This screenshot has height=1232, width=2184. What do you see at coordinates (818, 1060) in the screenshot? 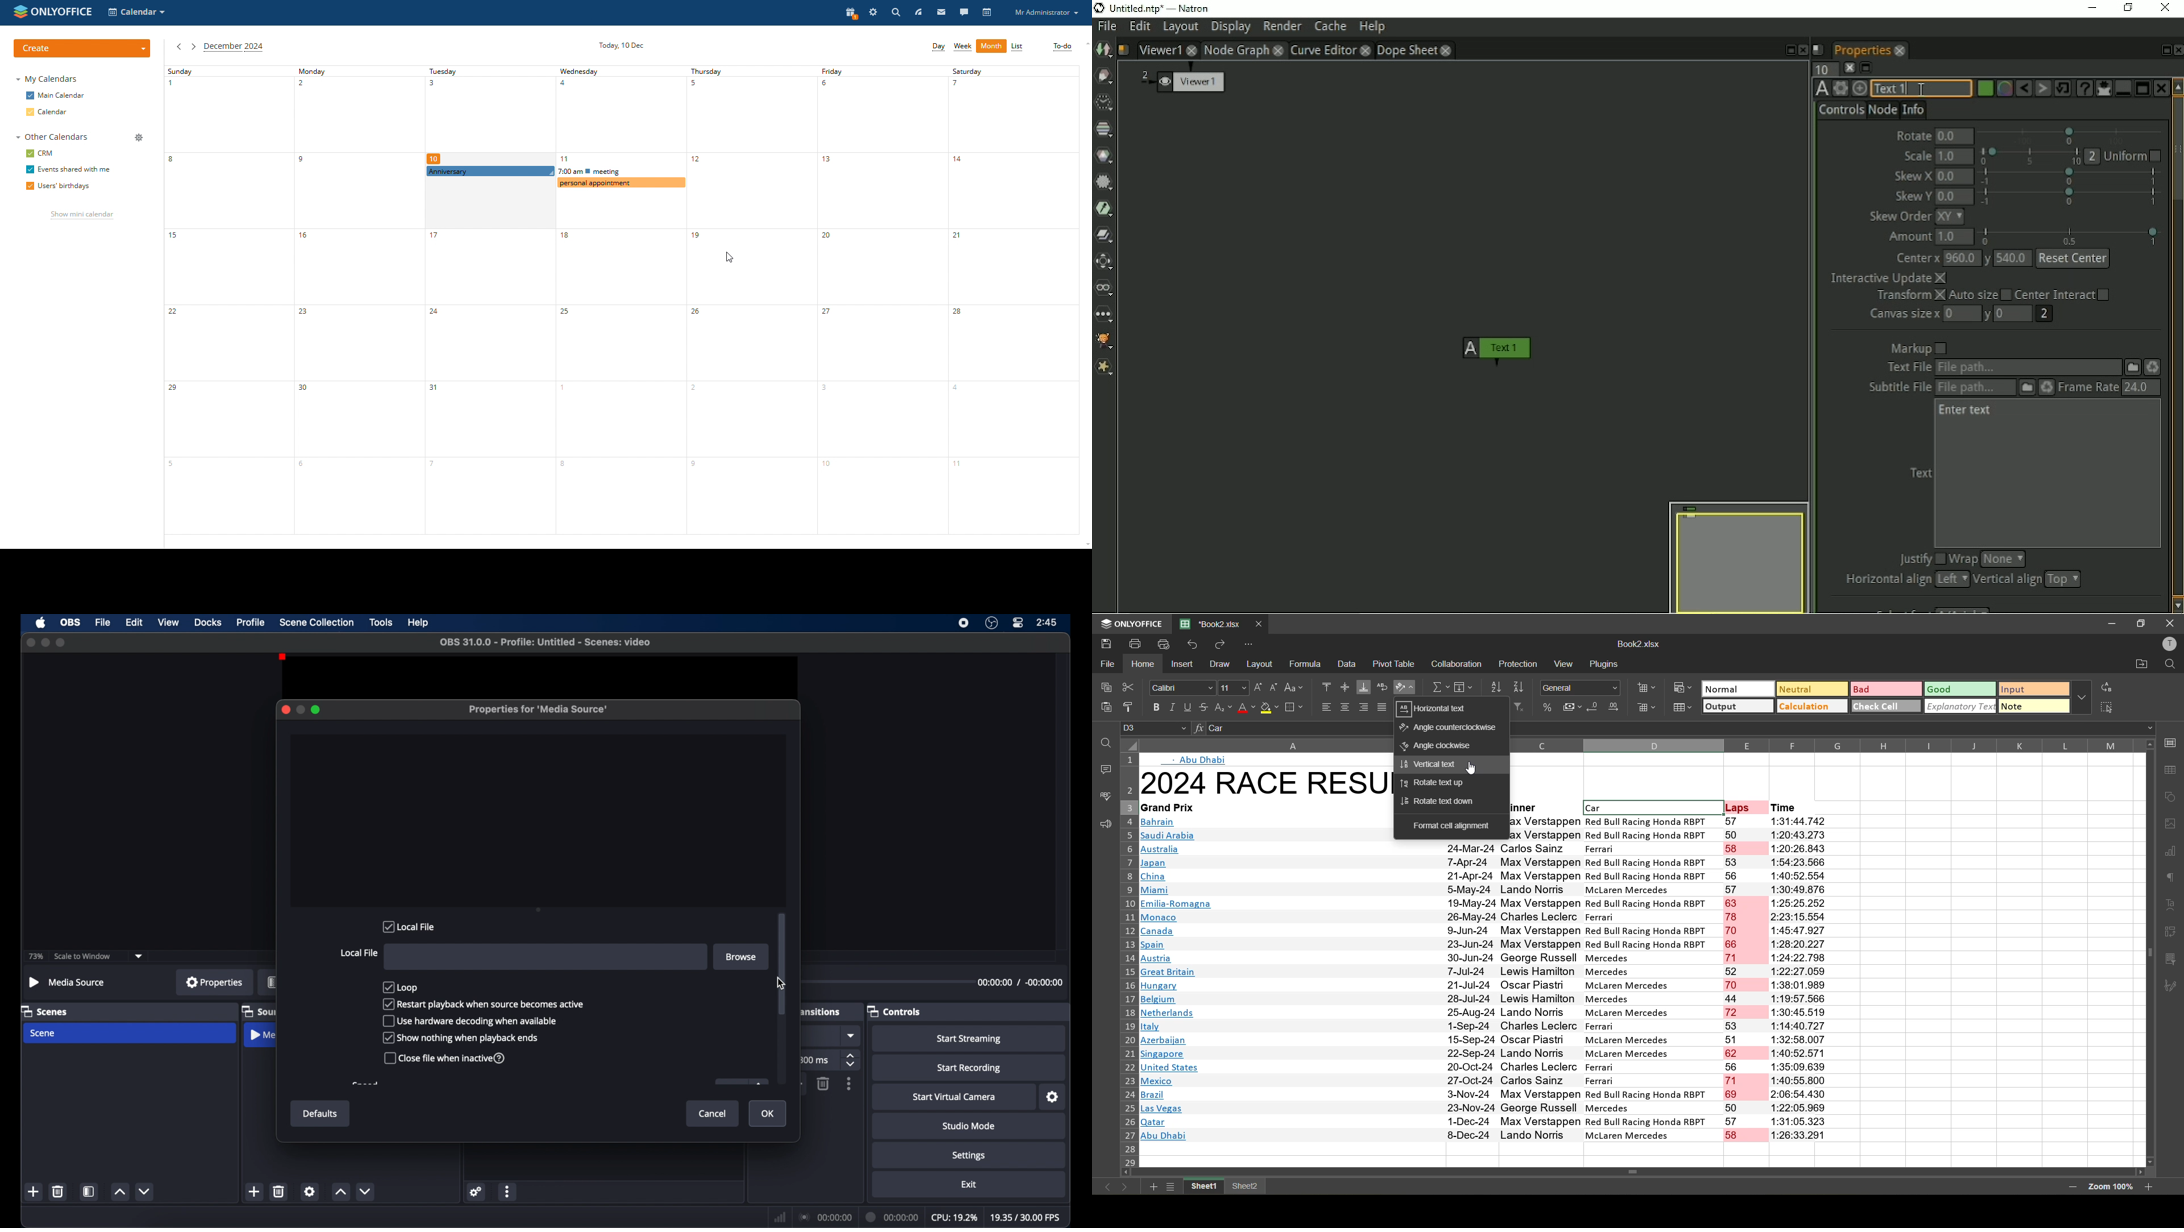
I see `ms` at bounding box center [818, 1060].